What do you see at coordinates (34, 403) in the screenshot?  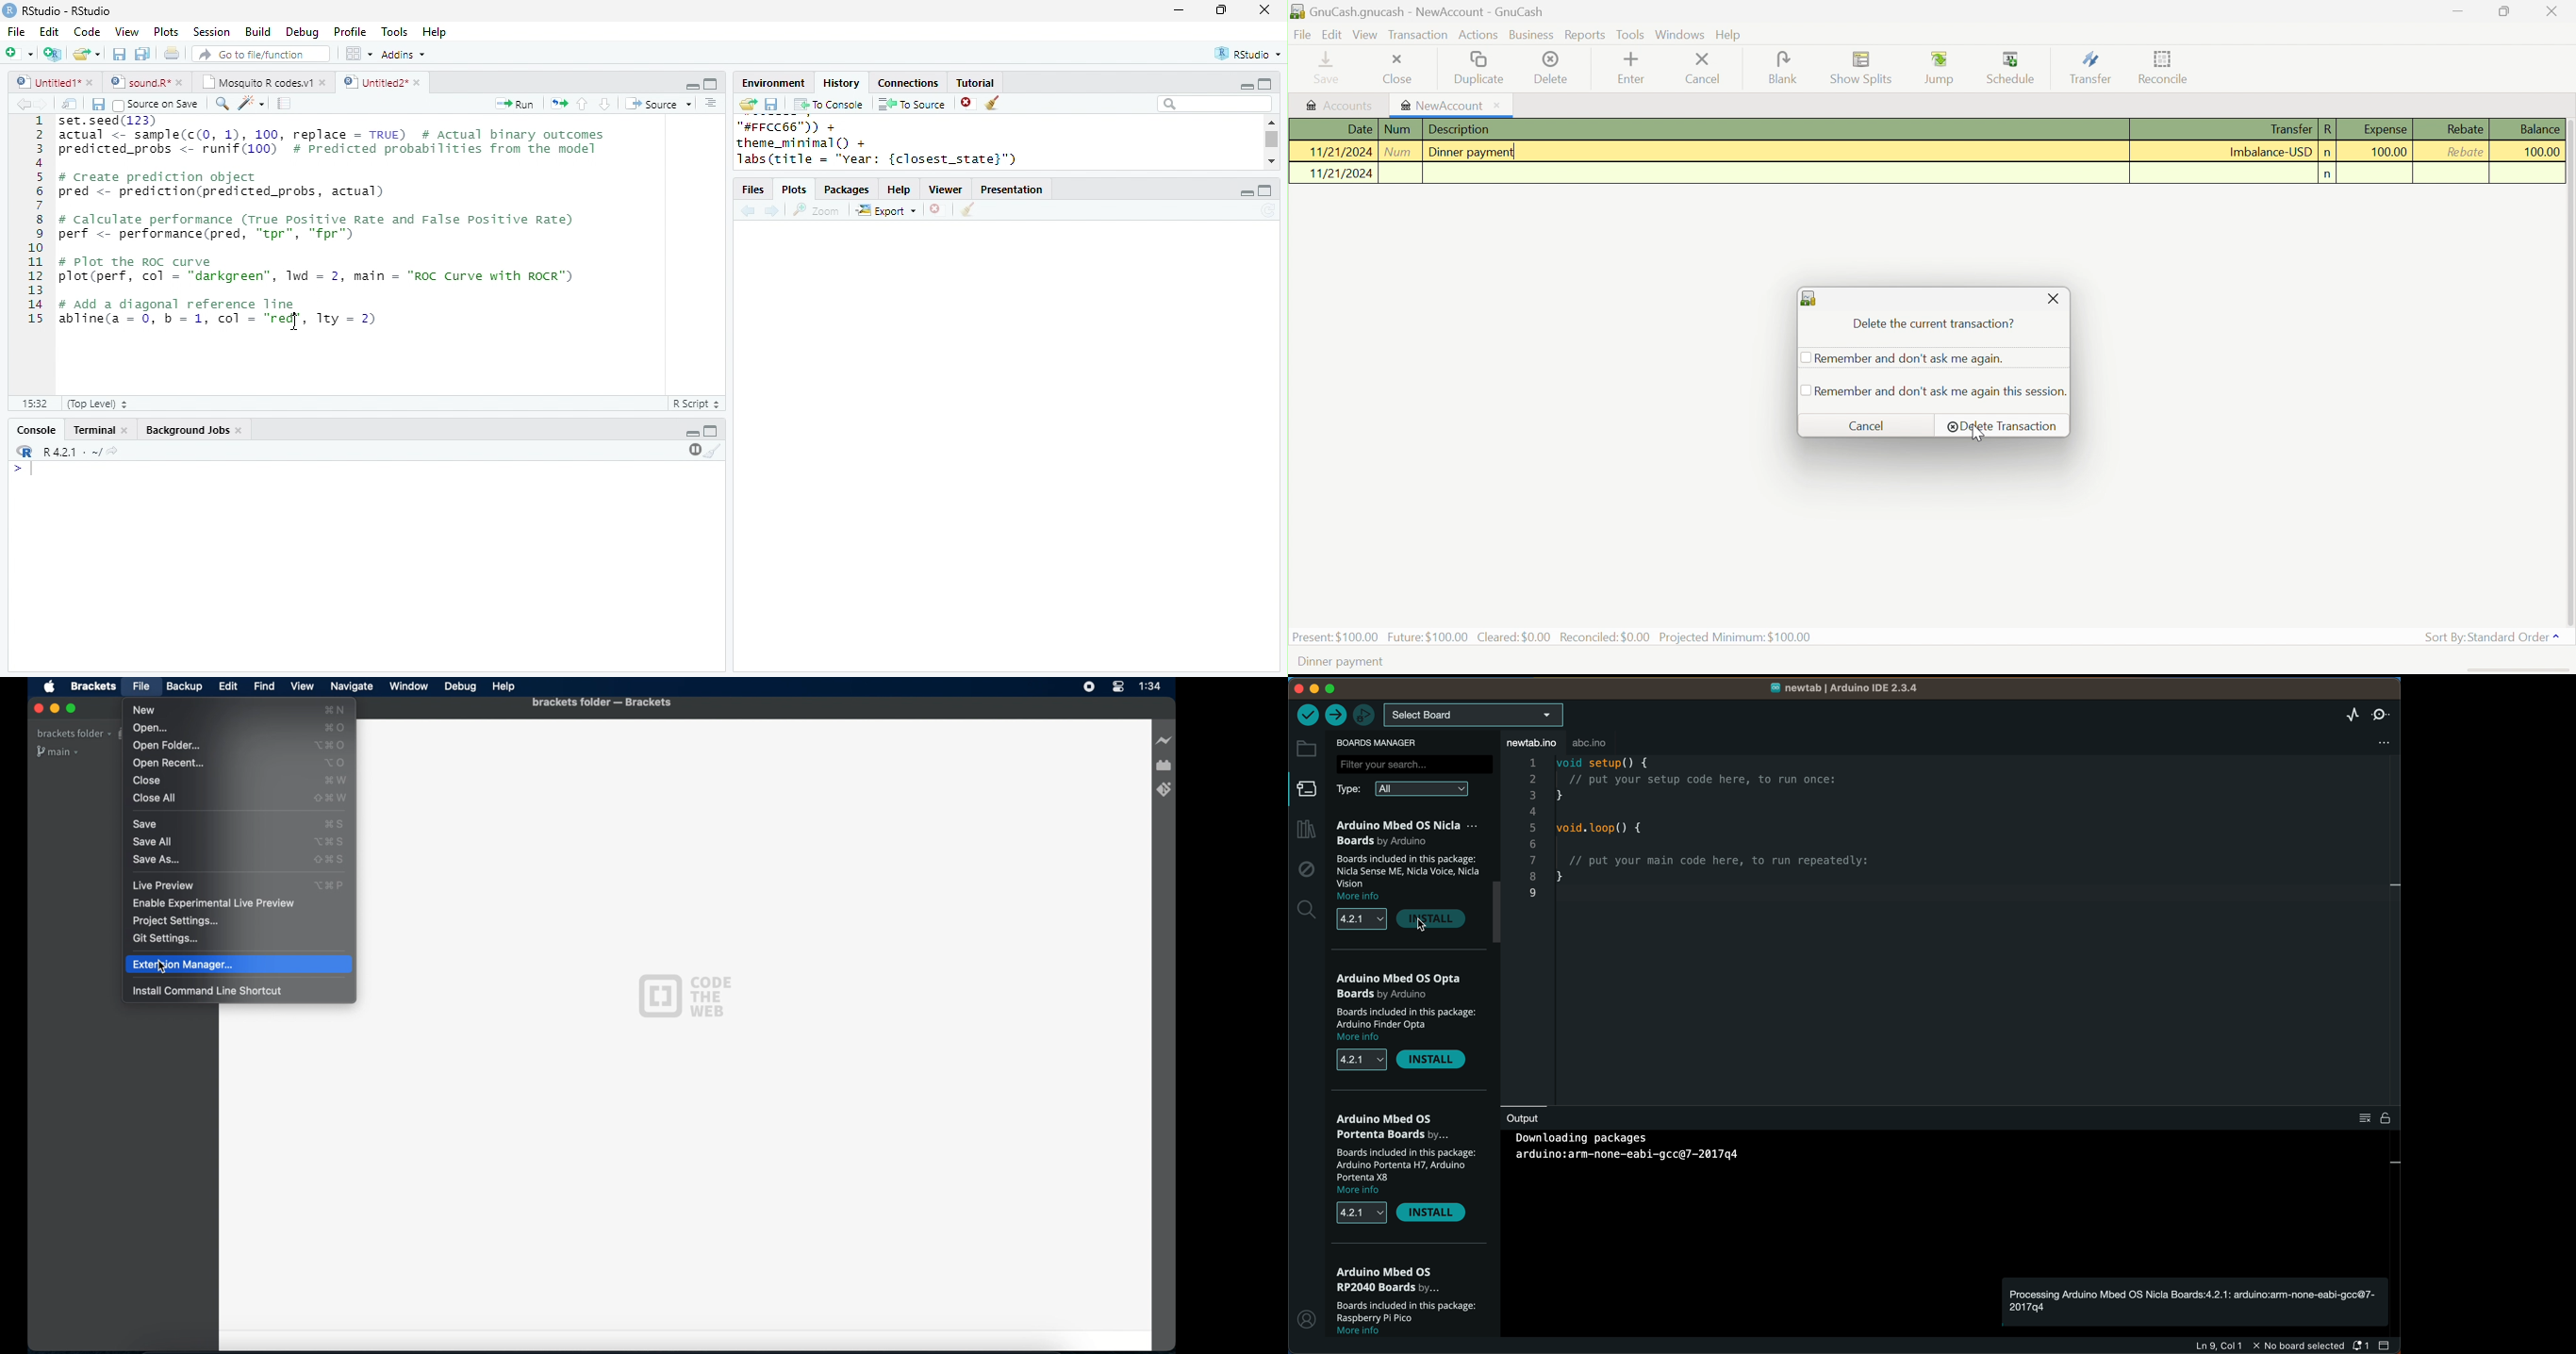 I see `15:32` at bounding box center [34, 403].